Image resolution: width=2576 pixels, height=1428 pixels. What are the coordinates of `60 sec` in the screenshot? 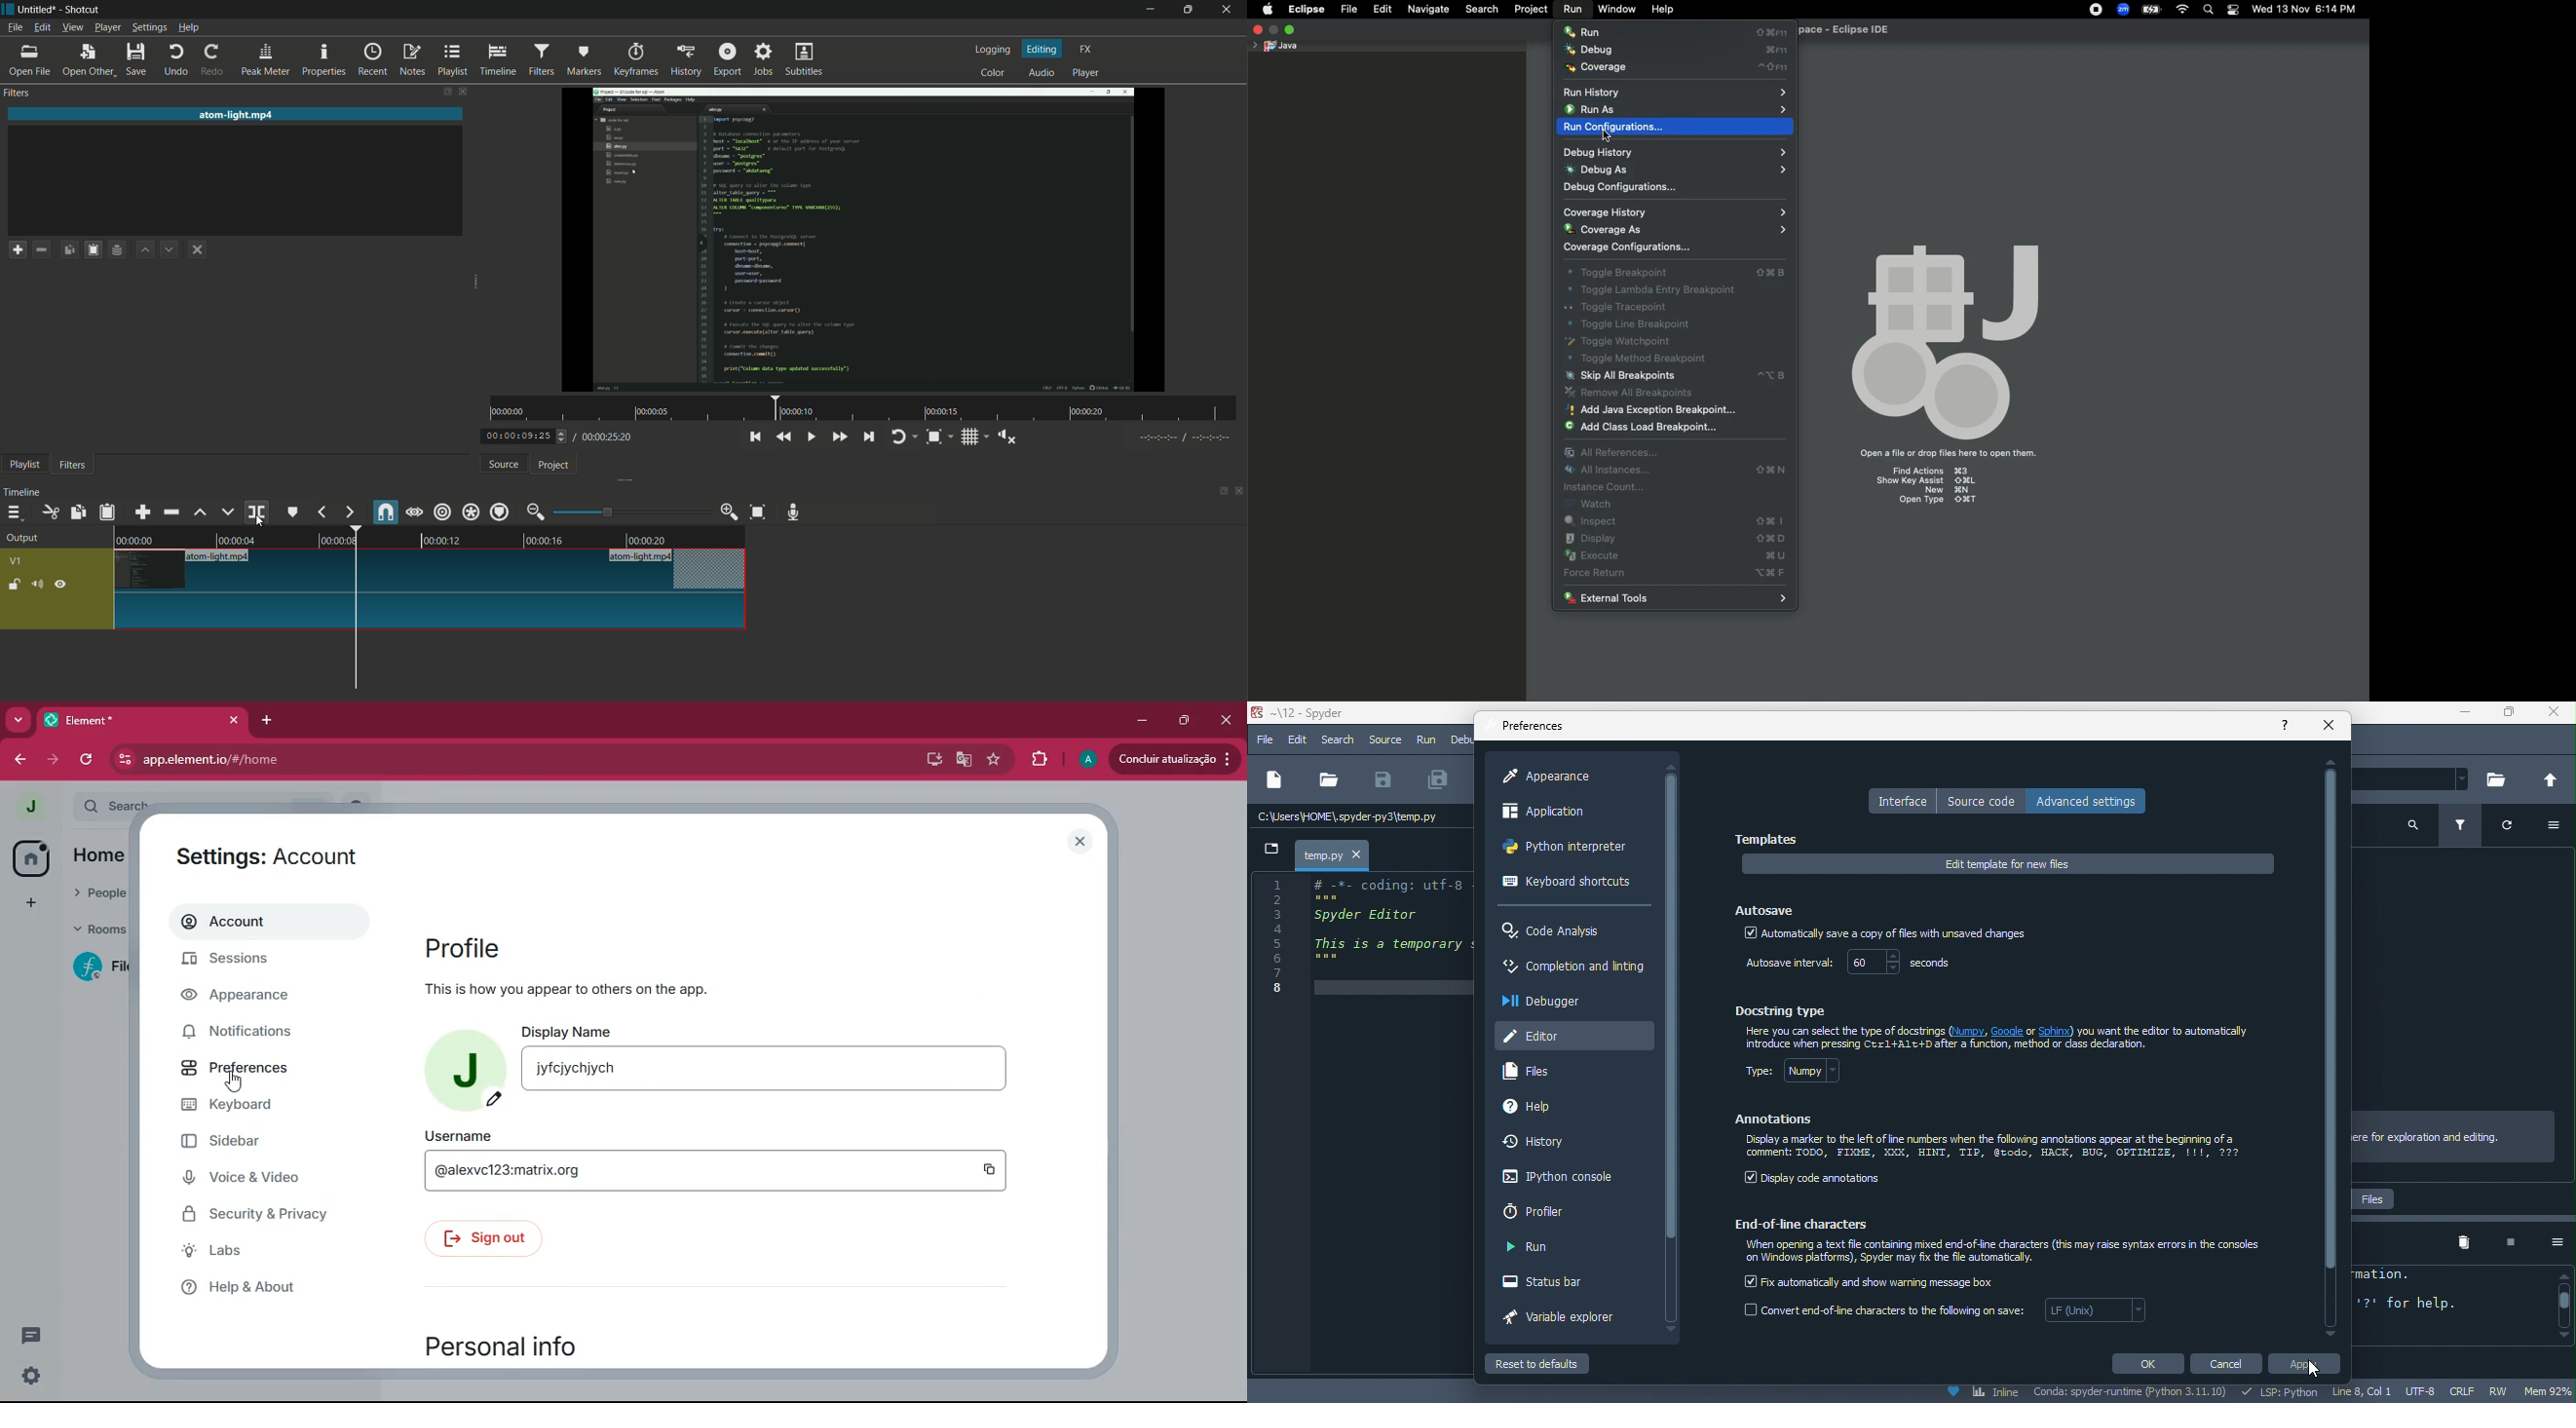 It's located at (1906, 964).